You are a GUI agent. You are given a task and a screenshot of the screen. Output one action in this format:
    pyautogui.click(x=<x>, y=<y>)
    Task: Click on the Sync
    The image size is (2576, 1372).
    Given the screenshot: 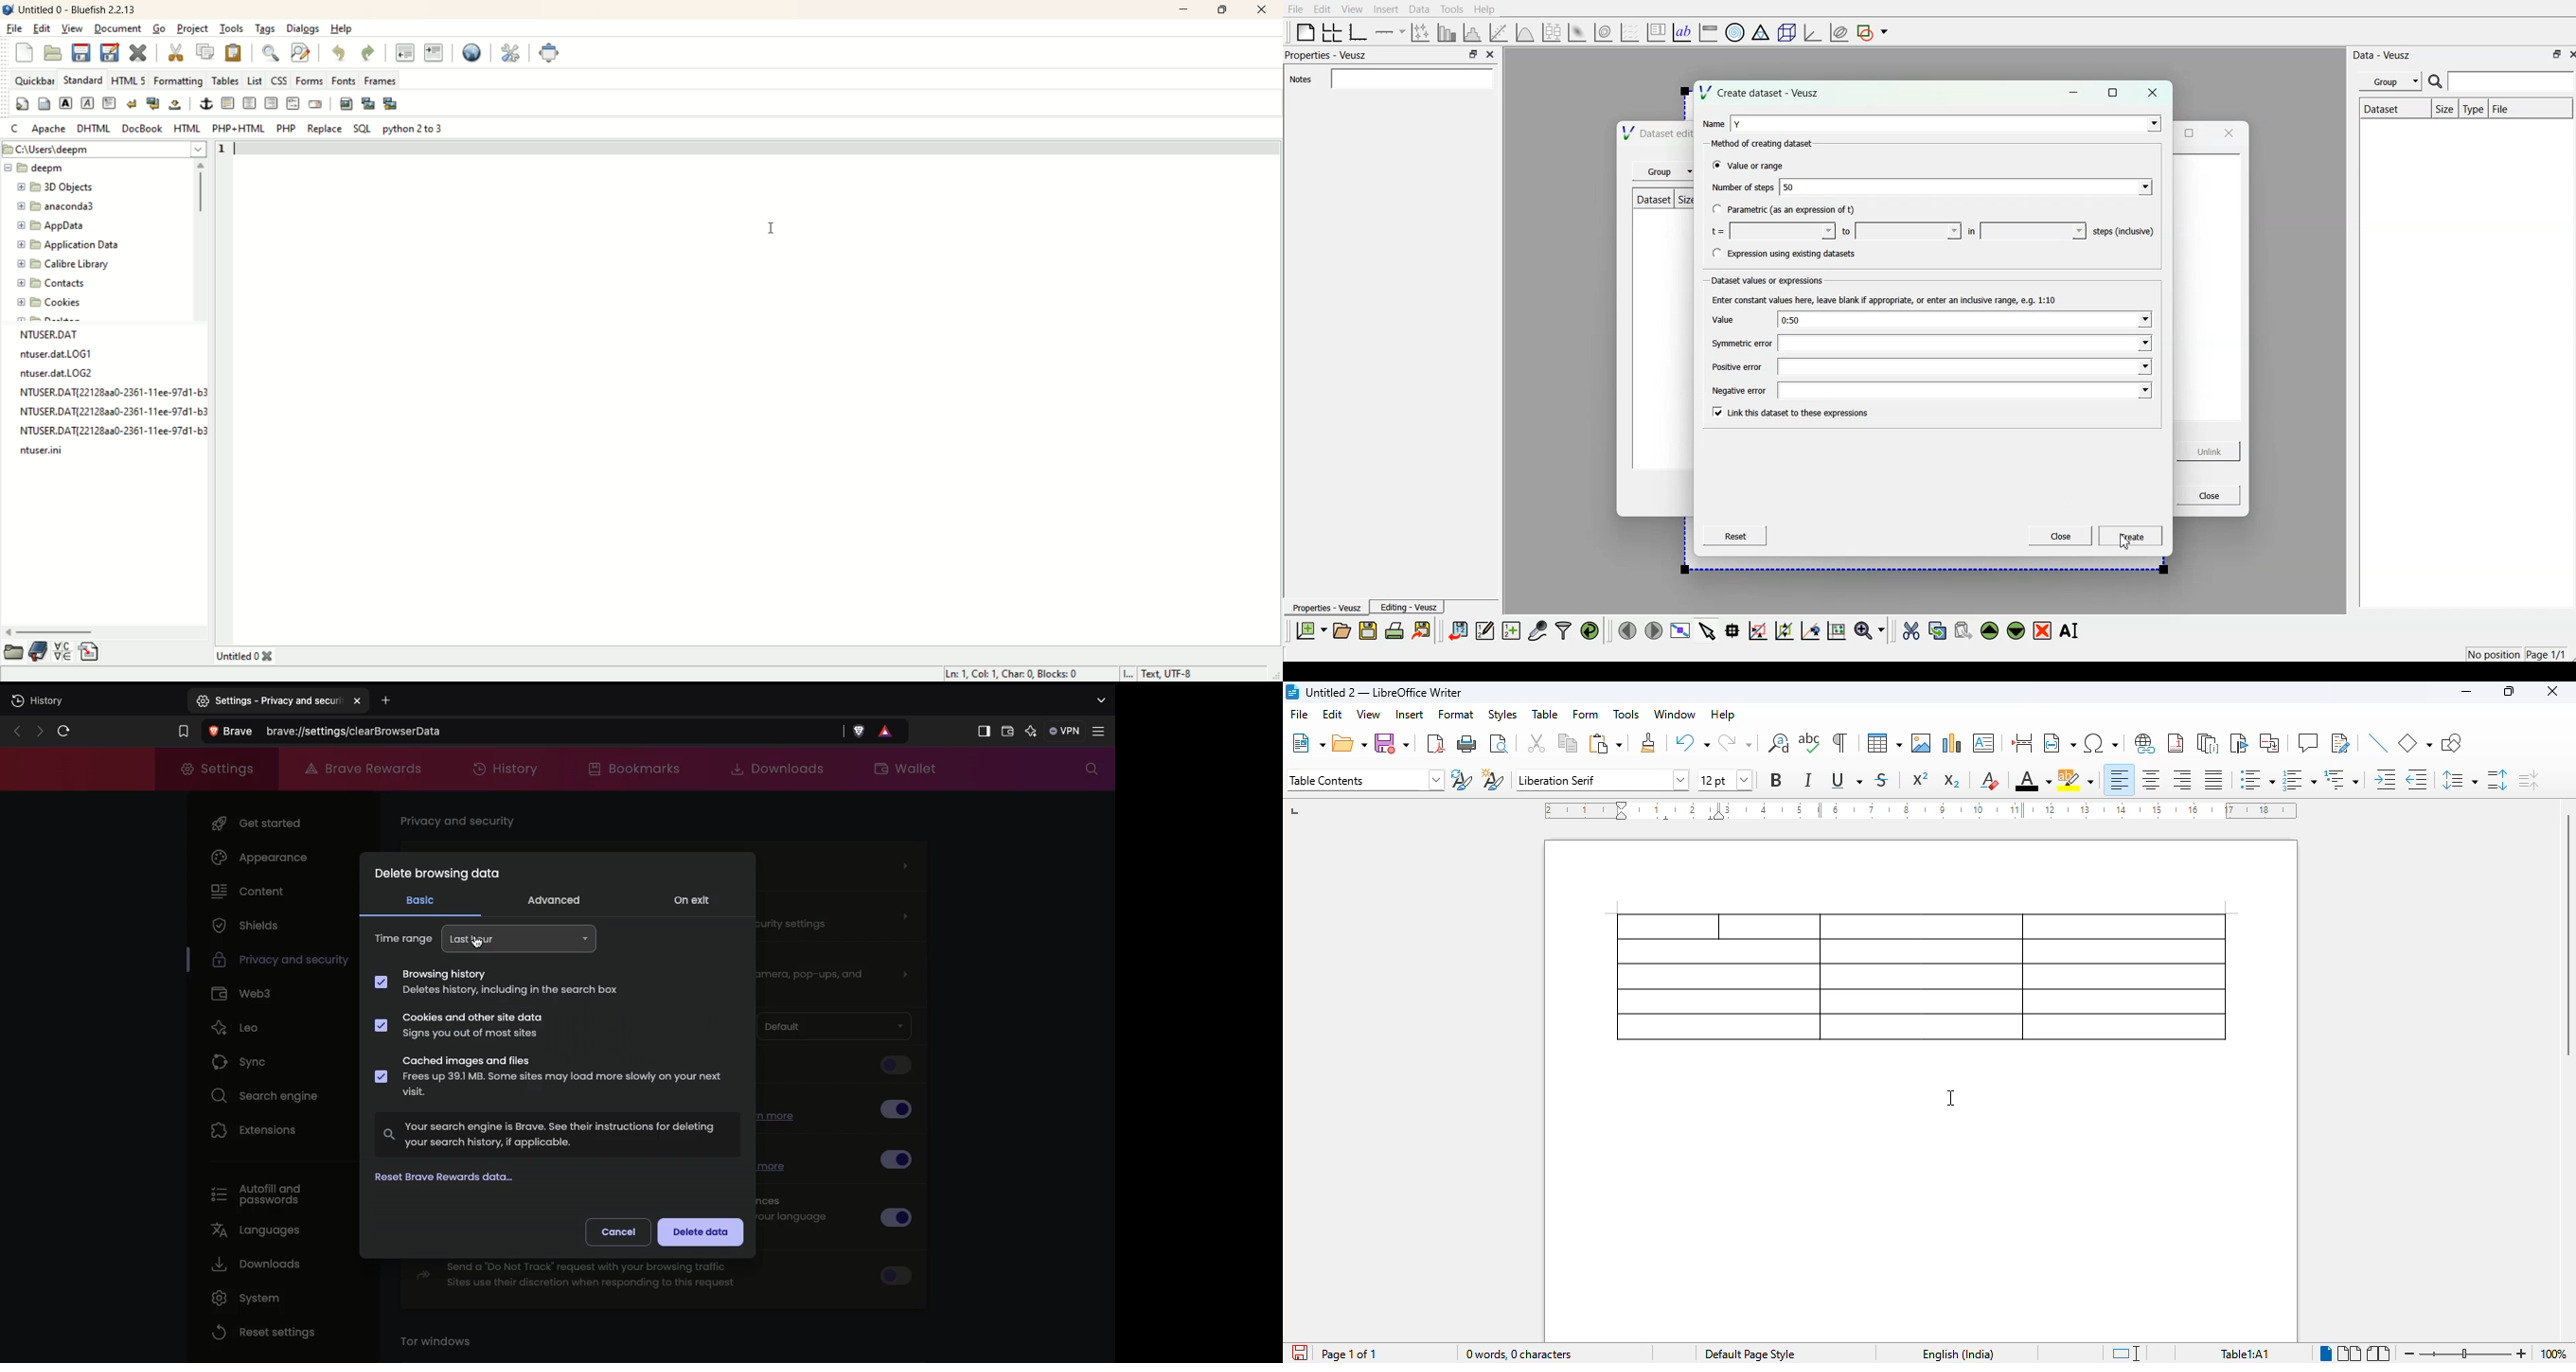 What is the action you would take?
    pyautogui.click(x=253, y=1063)
    